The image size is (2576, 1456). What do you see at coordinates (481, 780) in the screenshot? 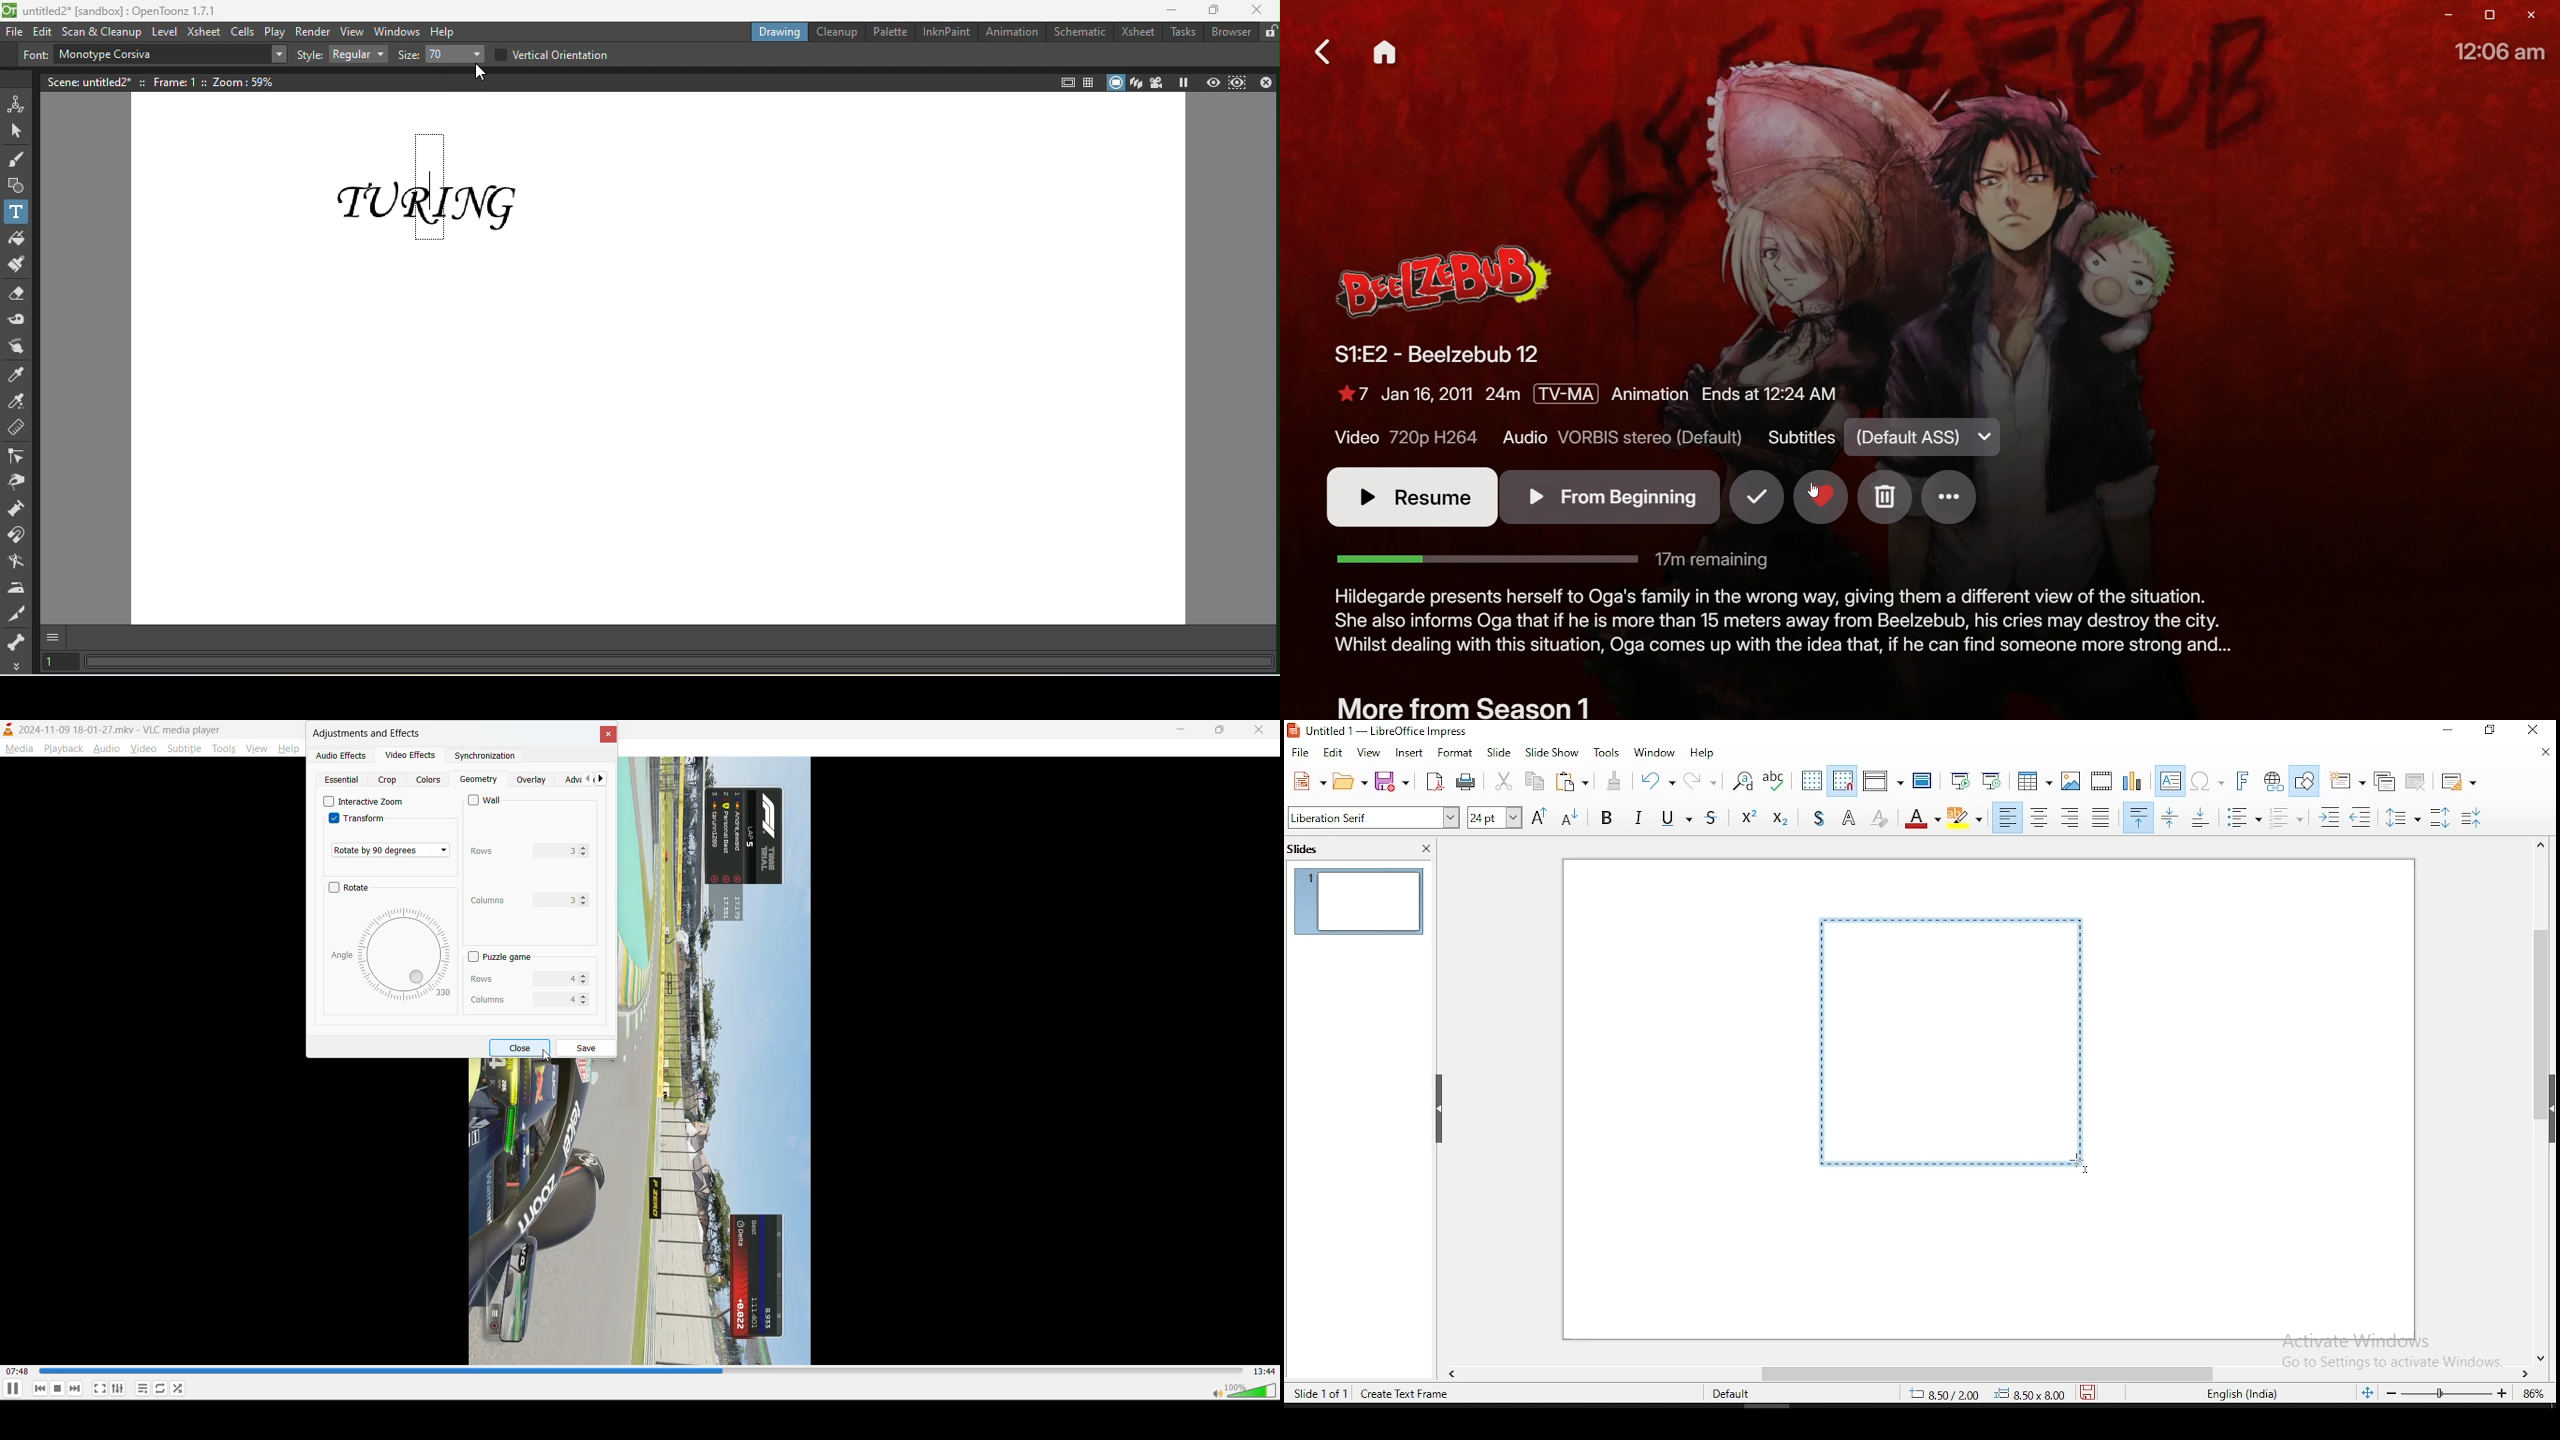
I see `geometry` at bounding box center [481, 780].